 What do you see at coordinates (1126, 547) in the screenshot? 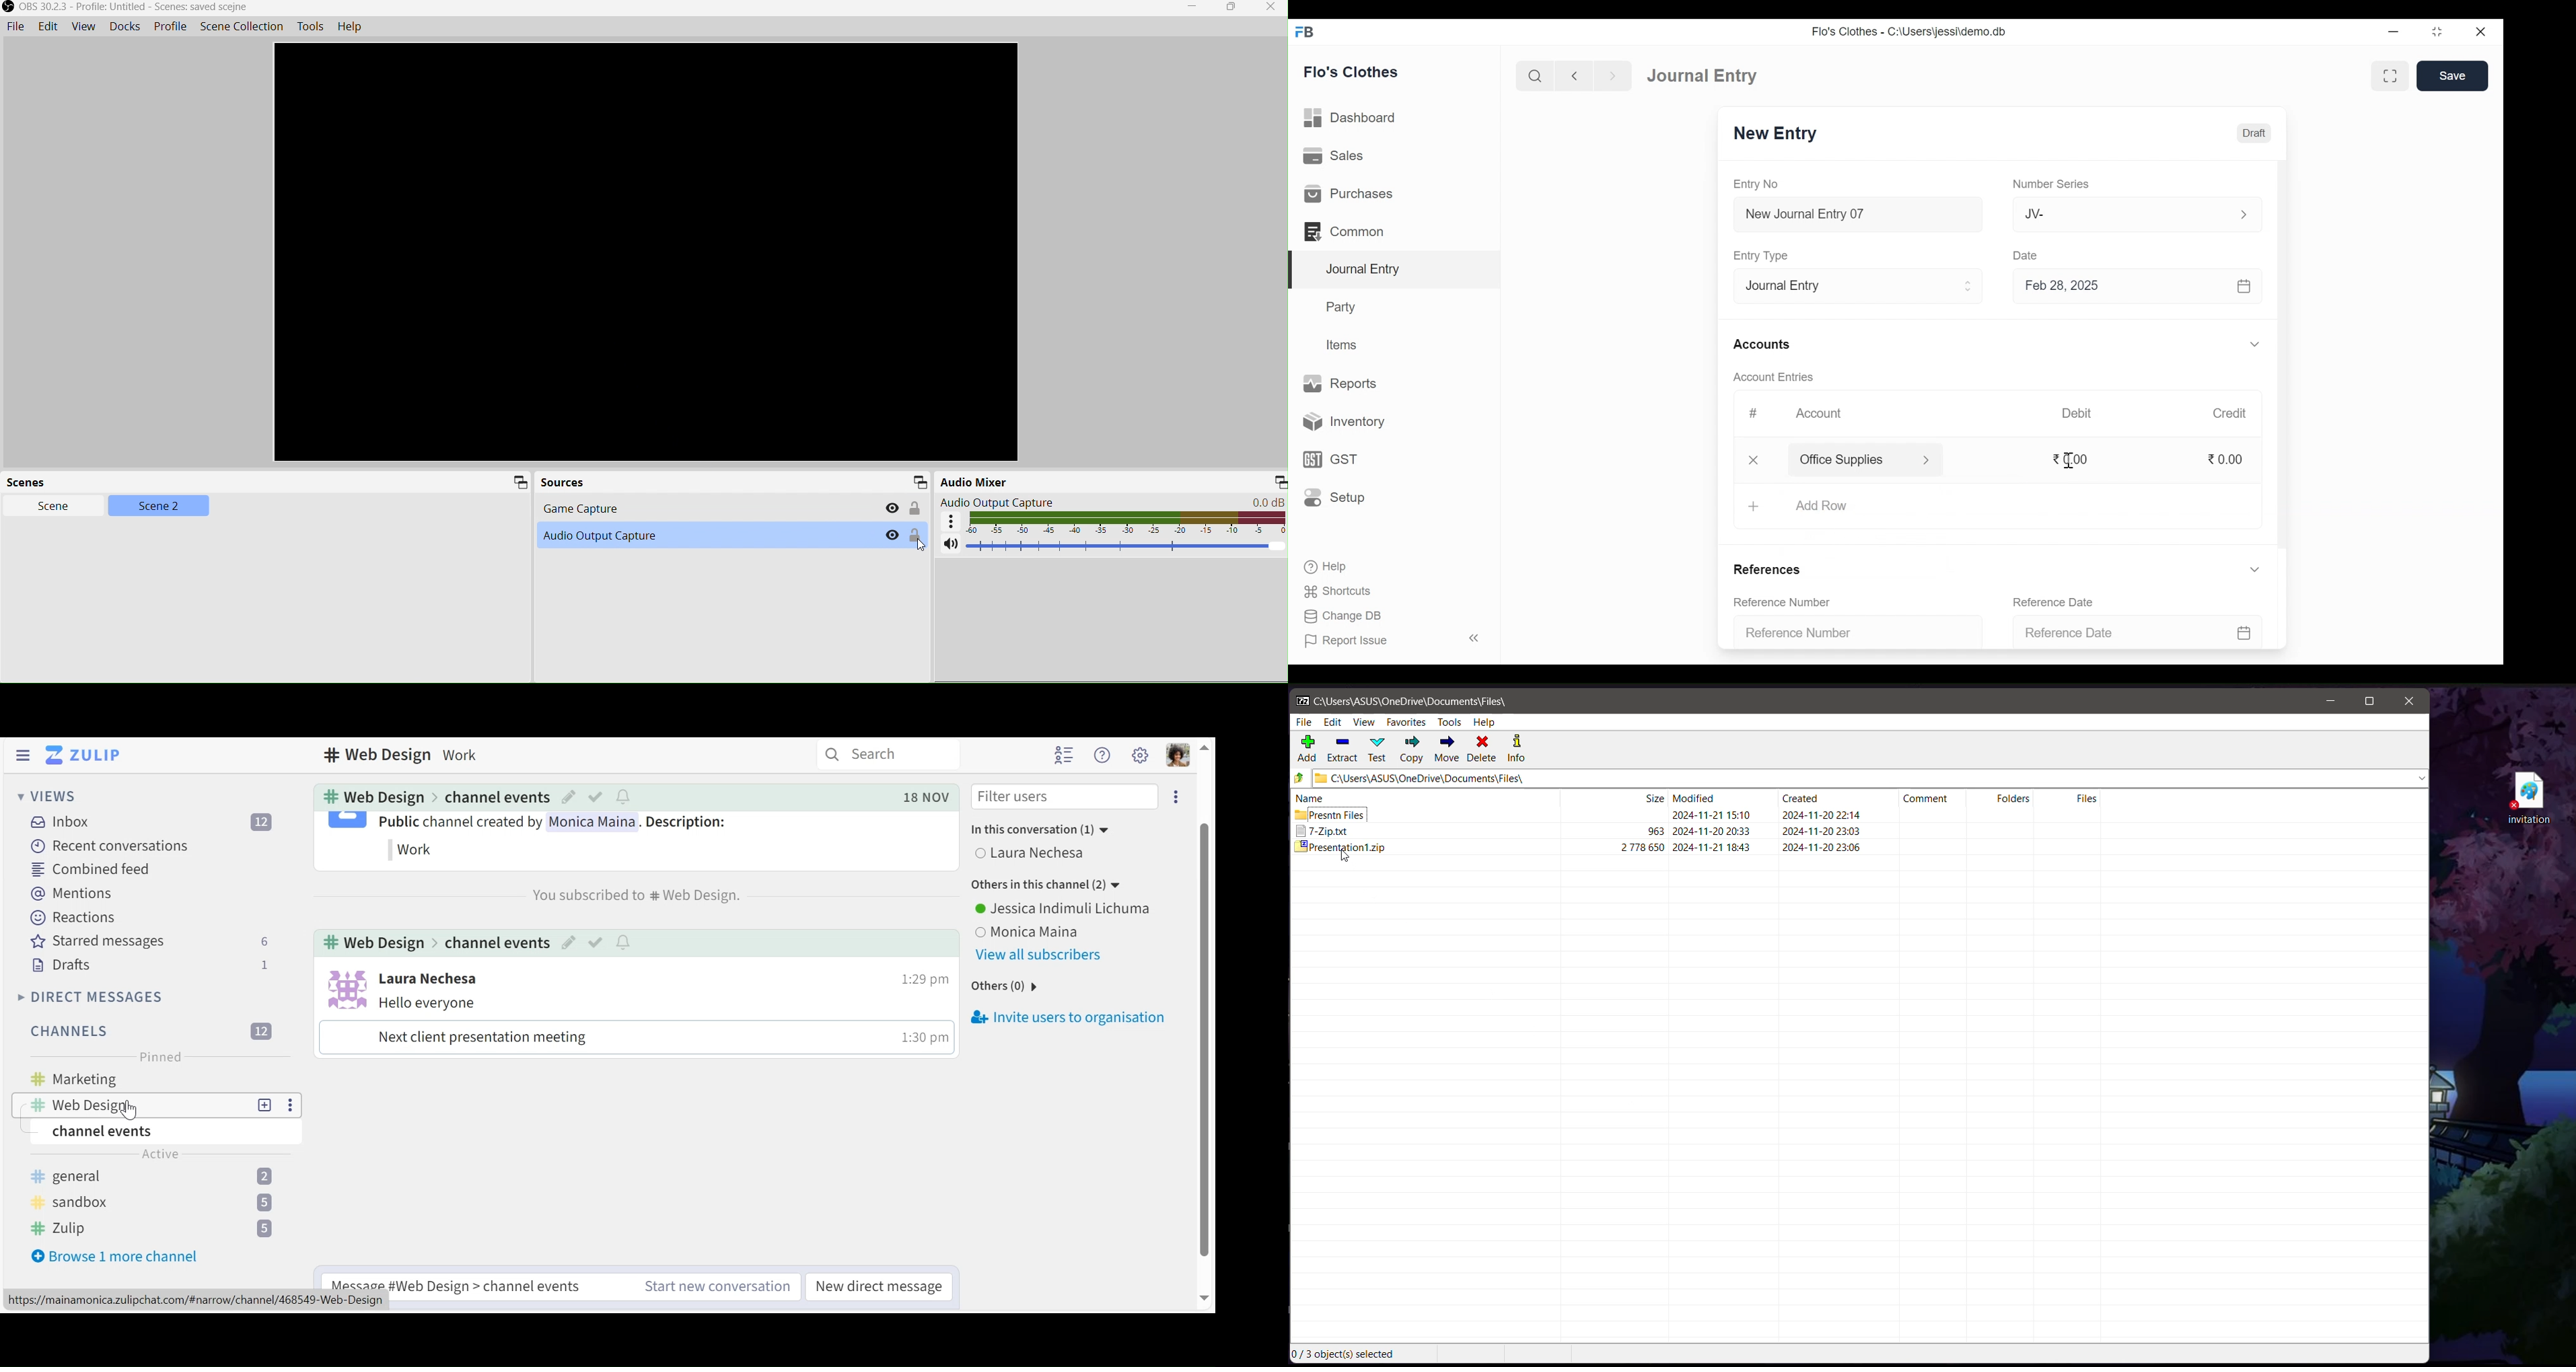
I see `Volume adjuster` at bounding box center [1126, 547].